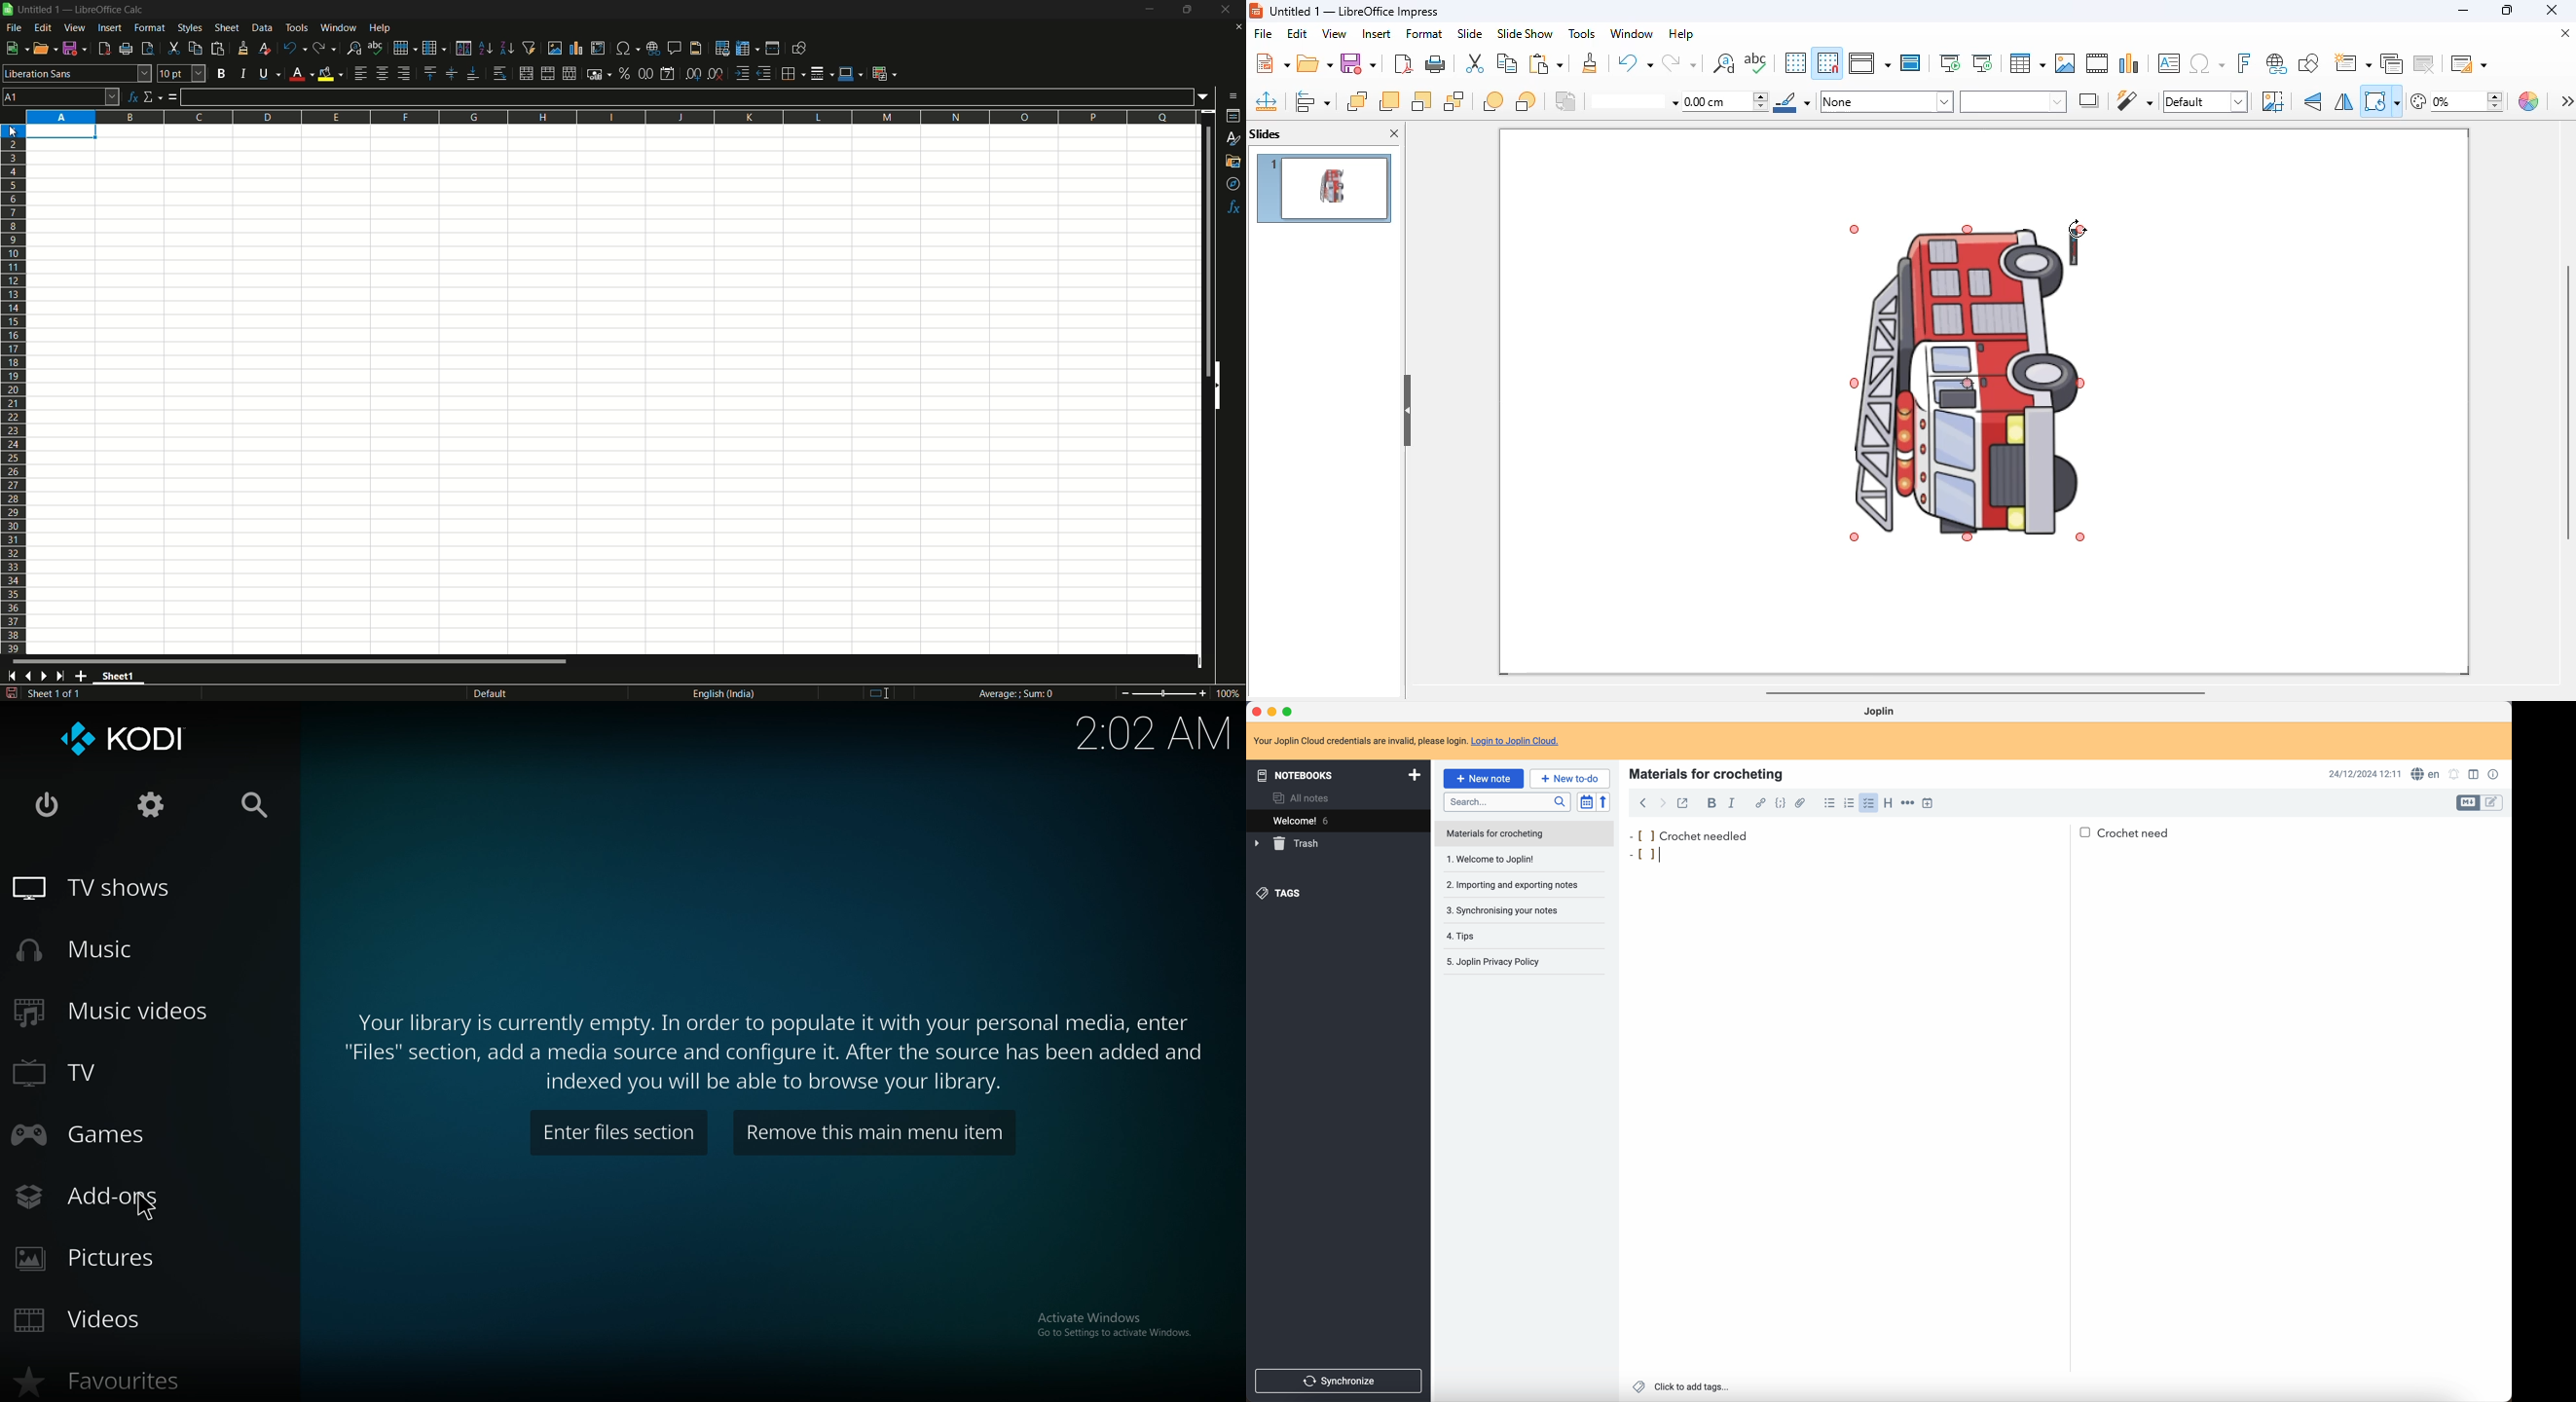 The width and height of the screenshot is (2576, 1428). What do you see at coordinates (1678, 62) in the screenshot?
I see `redo` at bounding box center [1678, 62].